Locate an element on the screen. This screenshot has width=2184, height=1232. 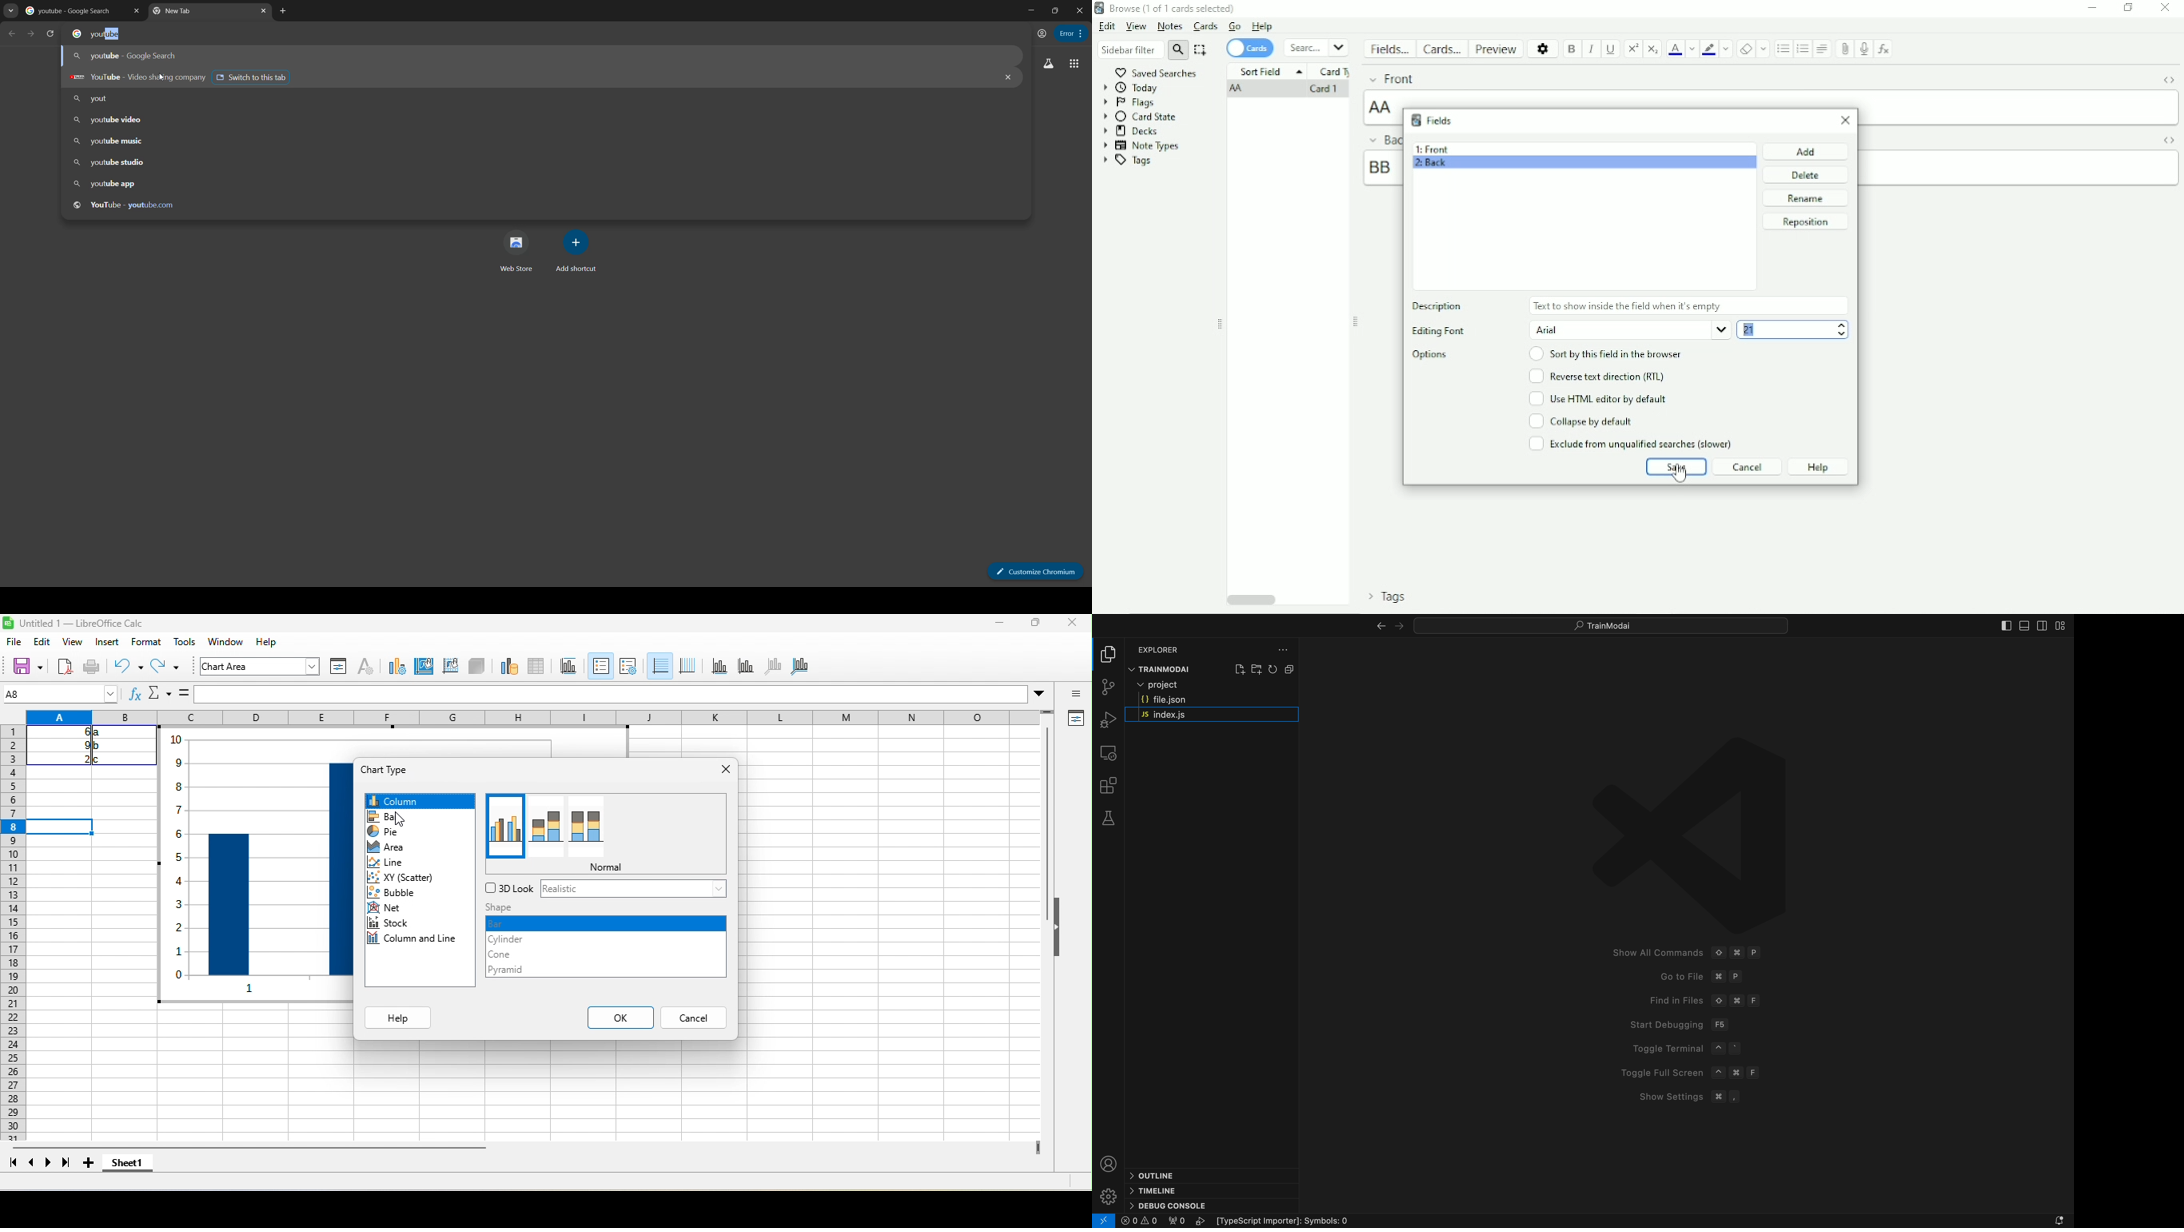
Equations is located at coordinates (1883, 48).